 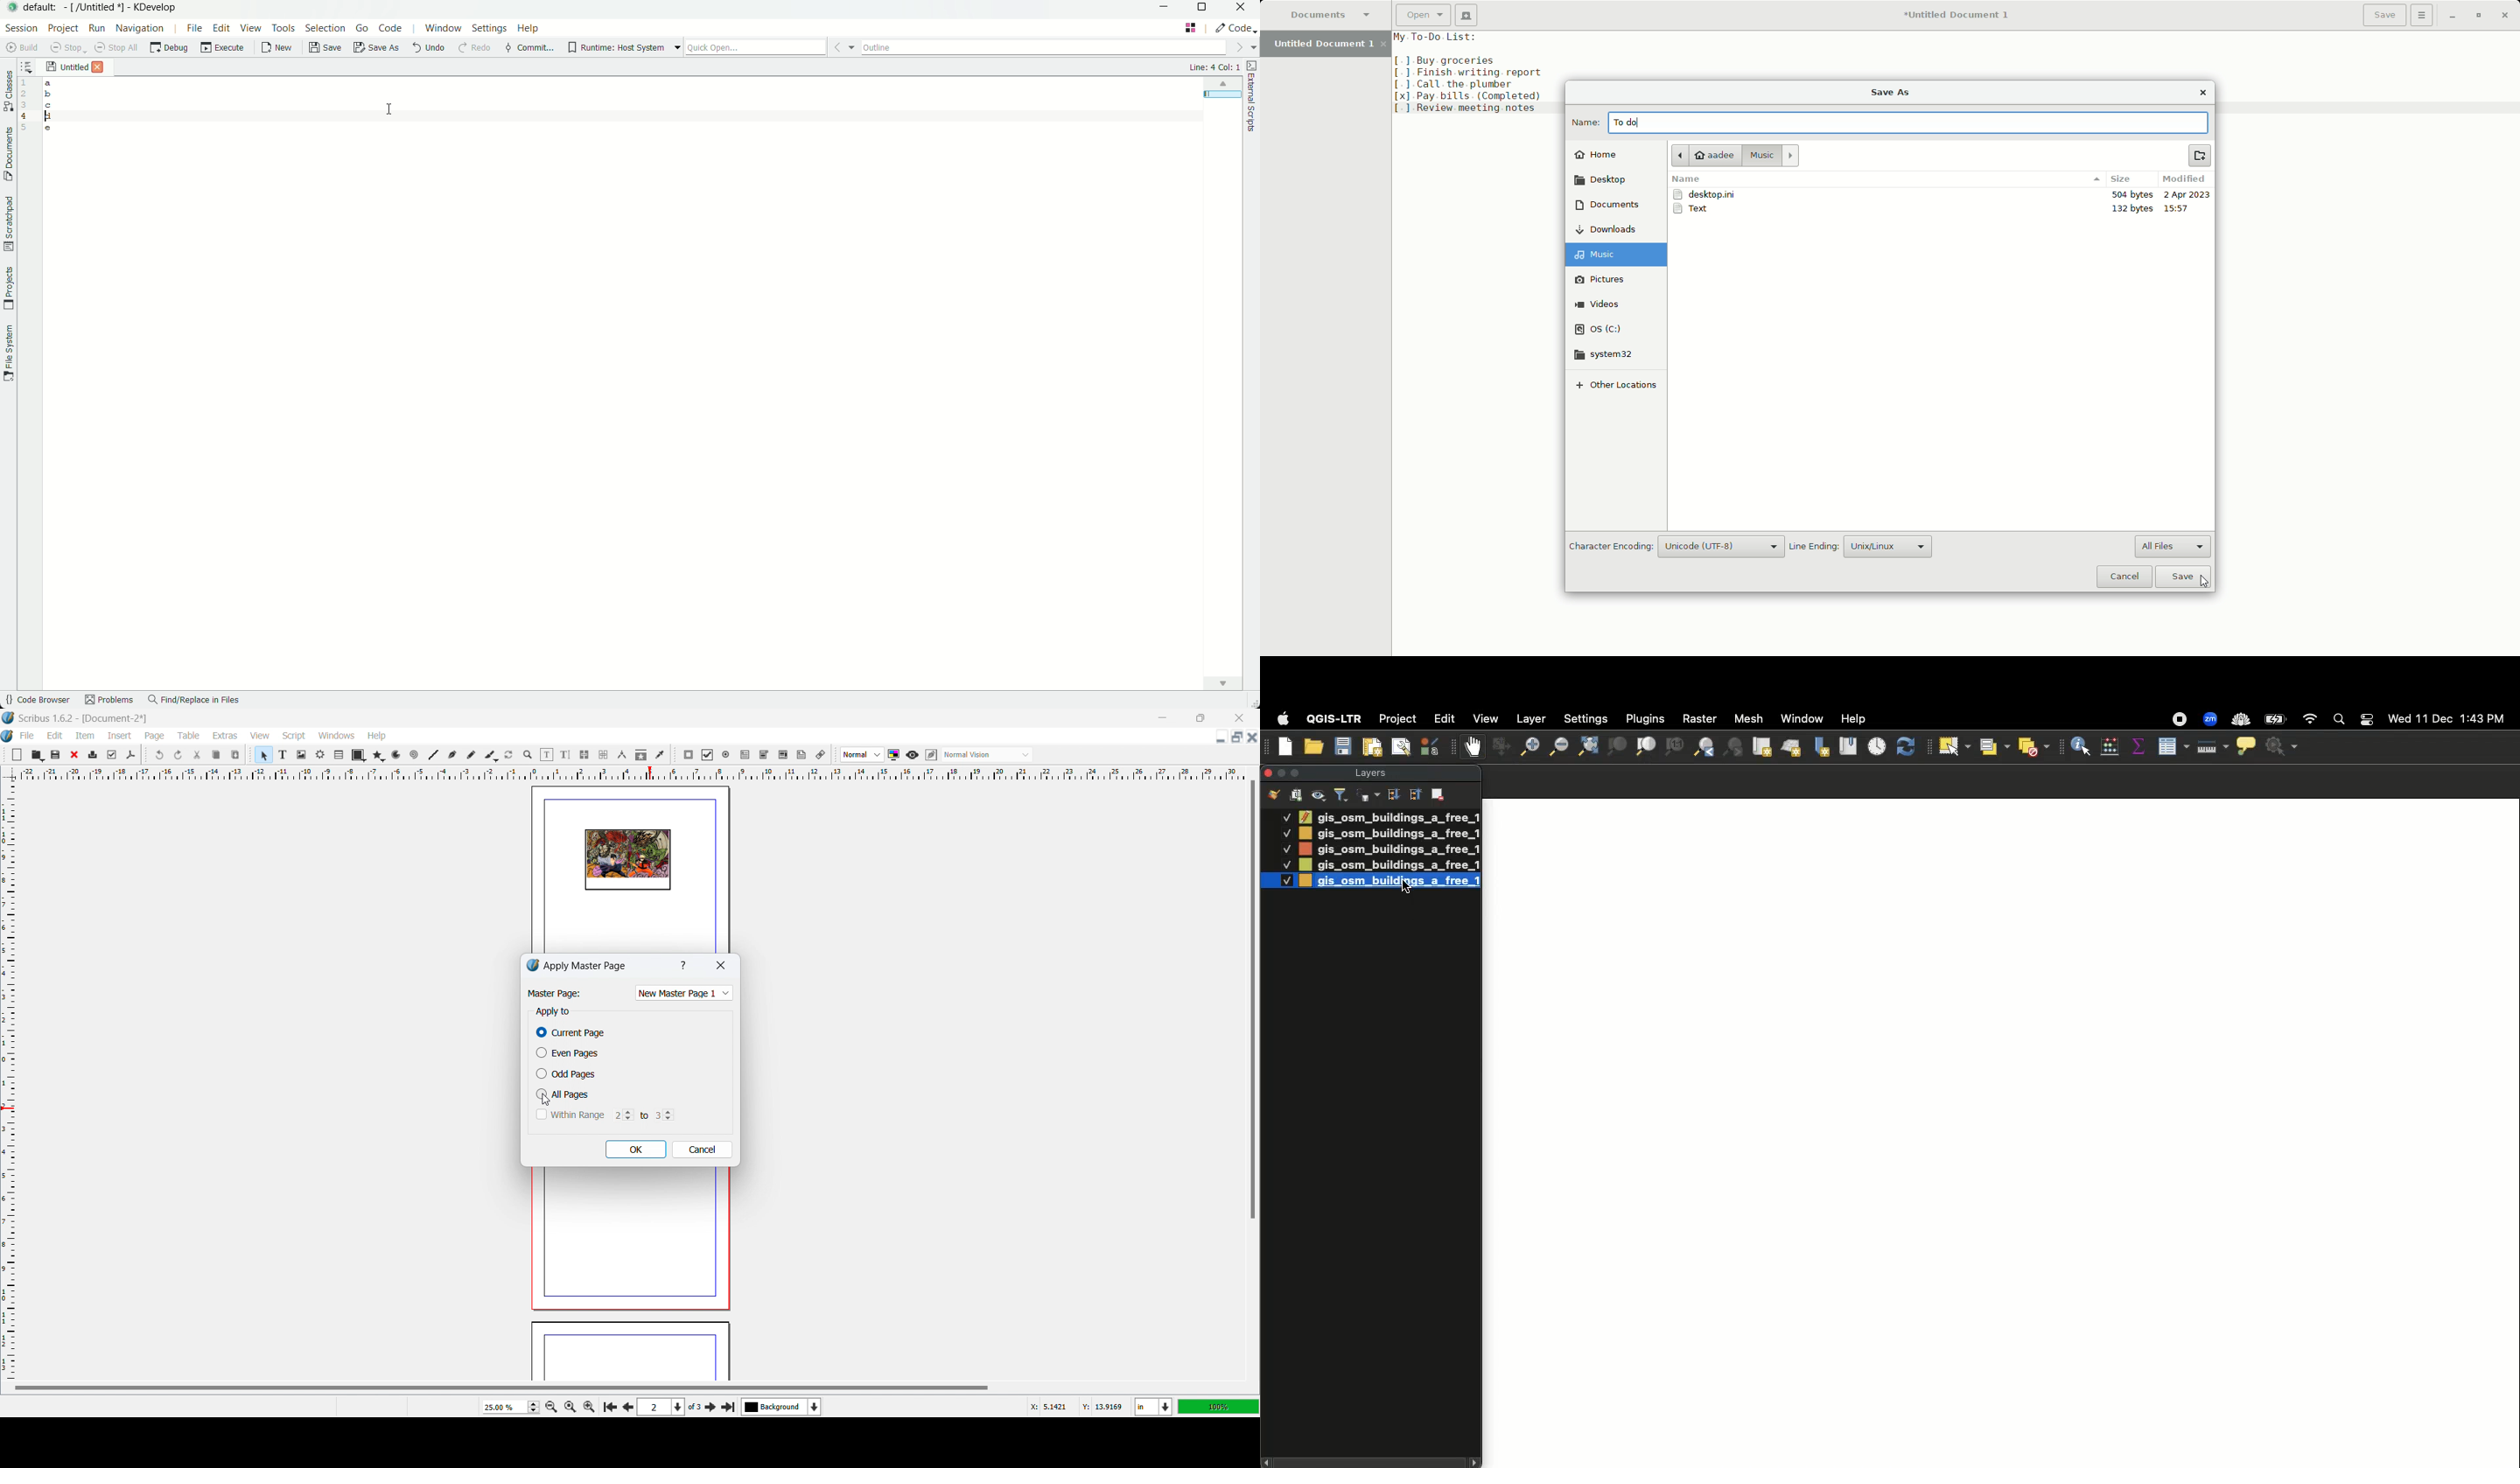 What do you see at coordinates (1525, 749) in the screenshot?
I see `Zoom out` at bounding box center [1525, 749].